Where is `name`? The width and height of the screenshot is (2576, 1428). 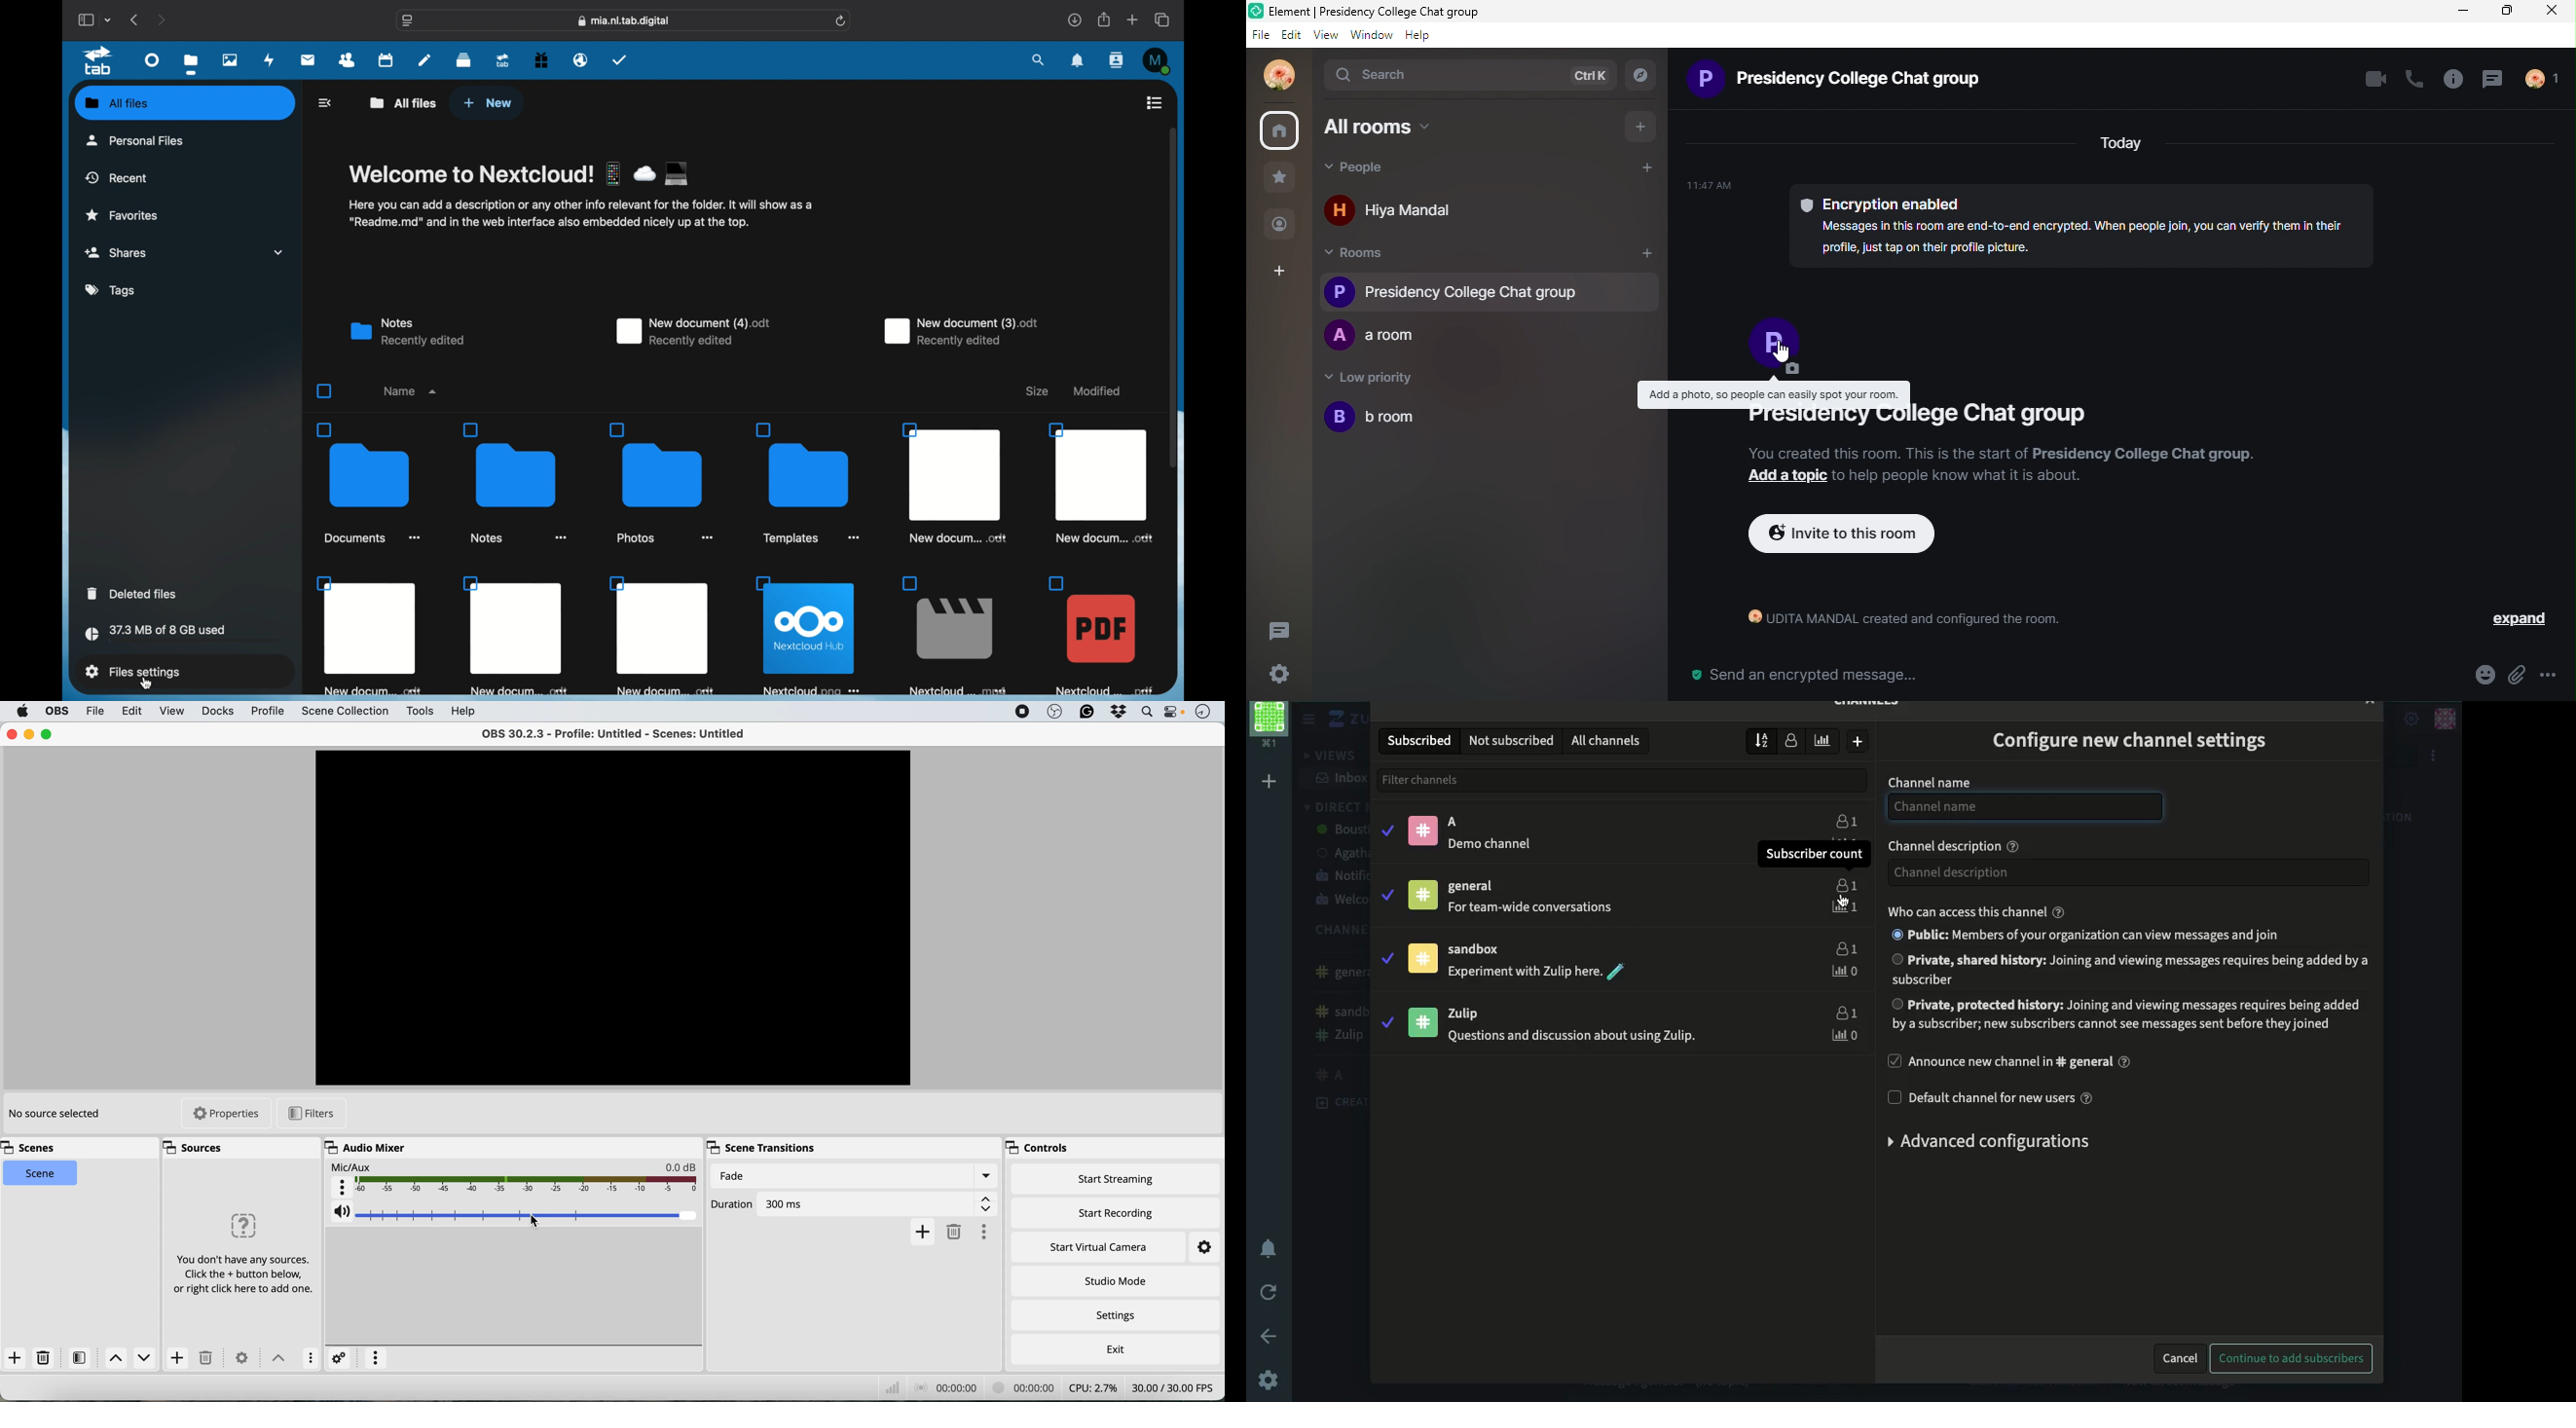 name is located at coordinates (410, 391).